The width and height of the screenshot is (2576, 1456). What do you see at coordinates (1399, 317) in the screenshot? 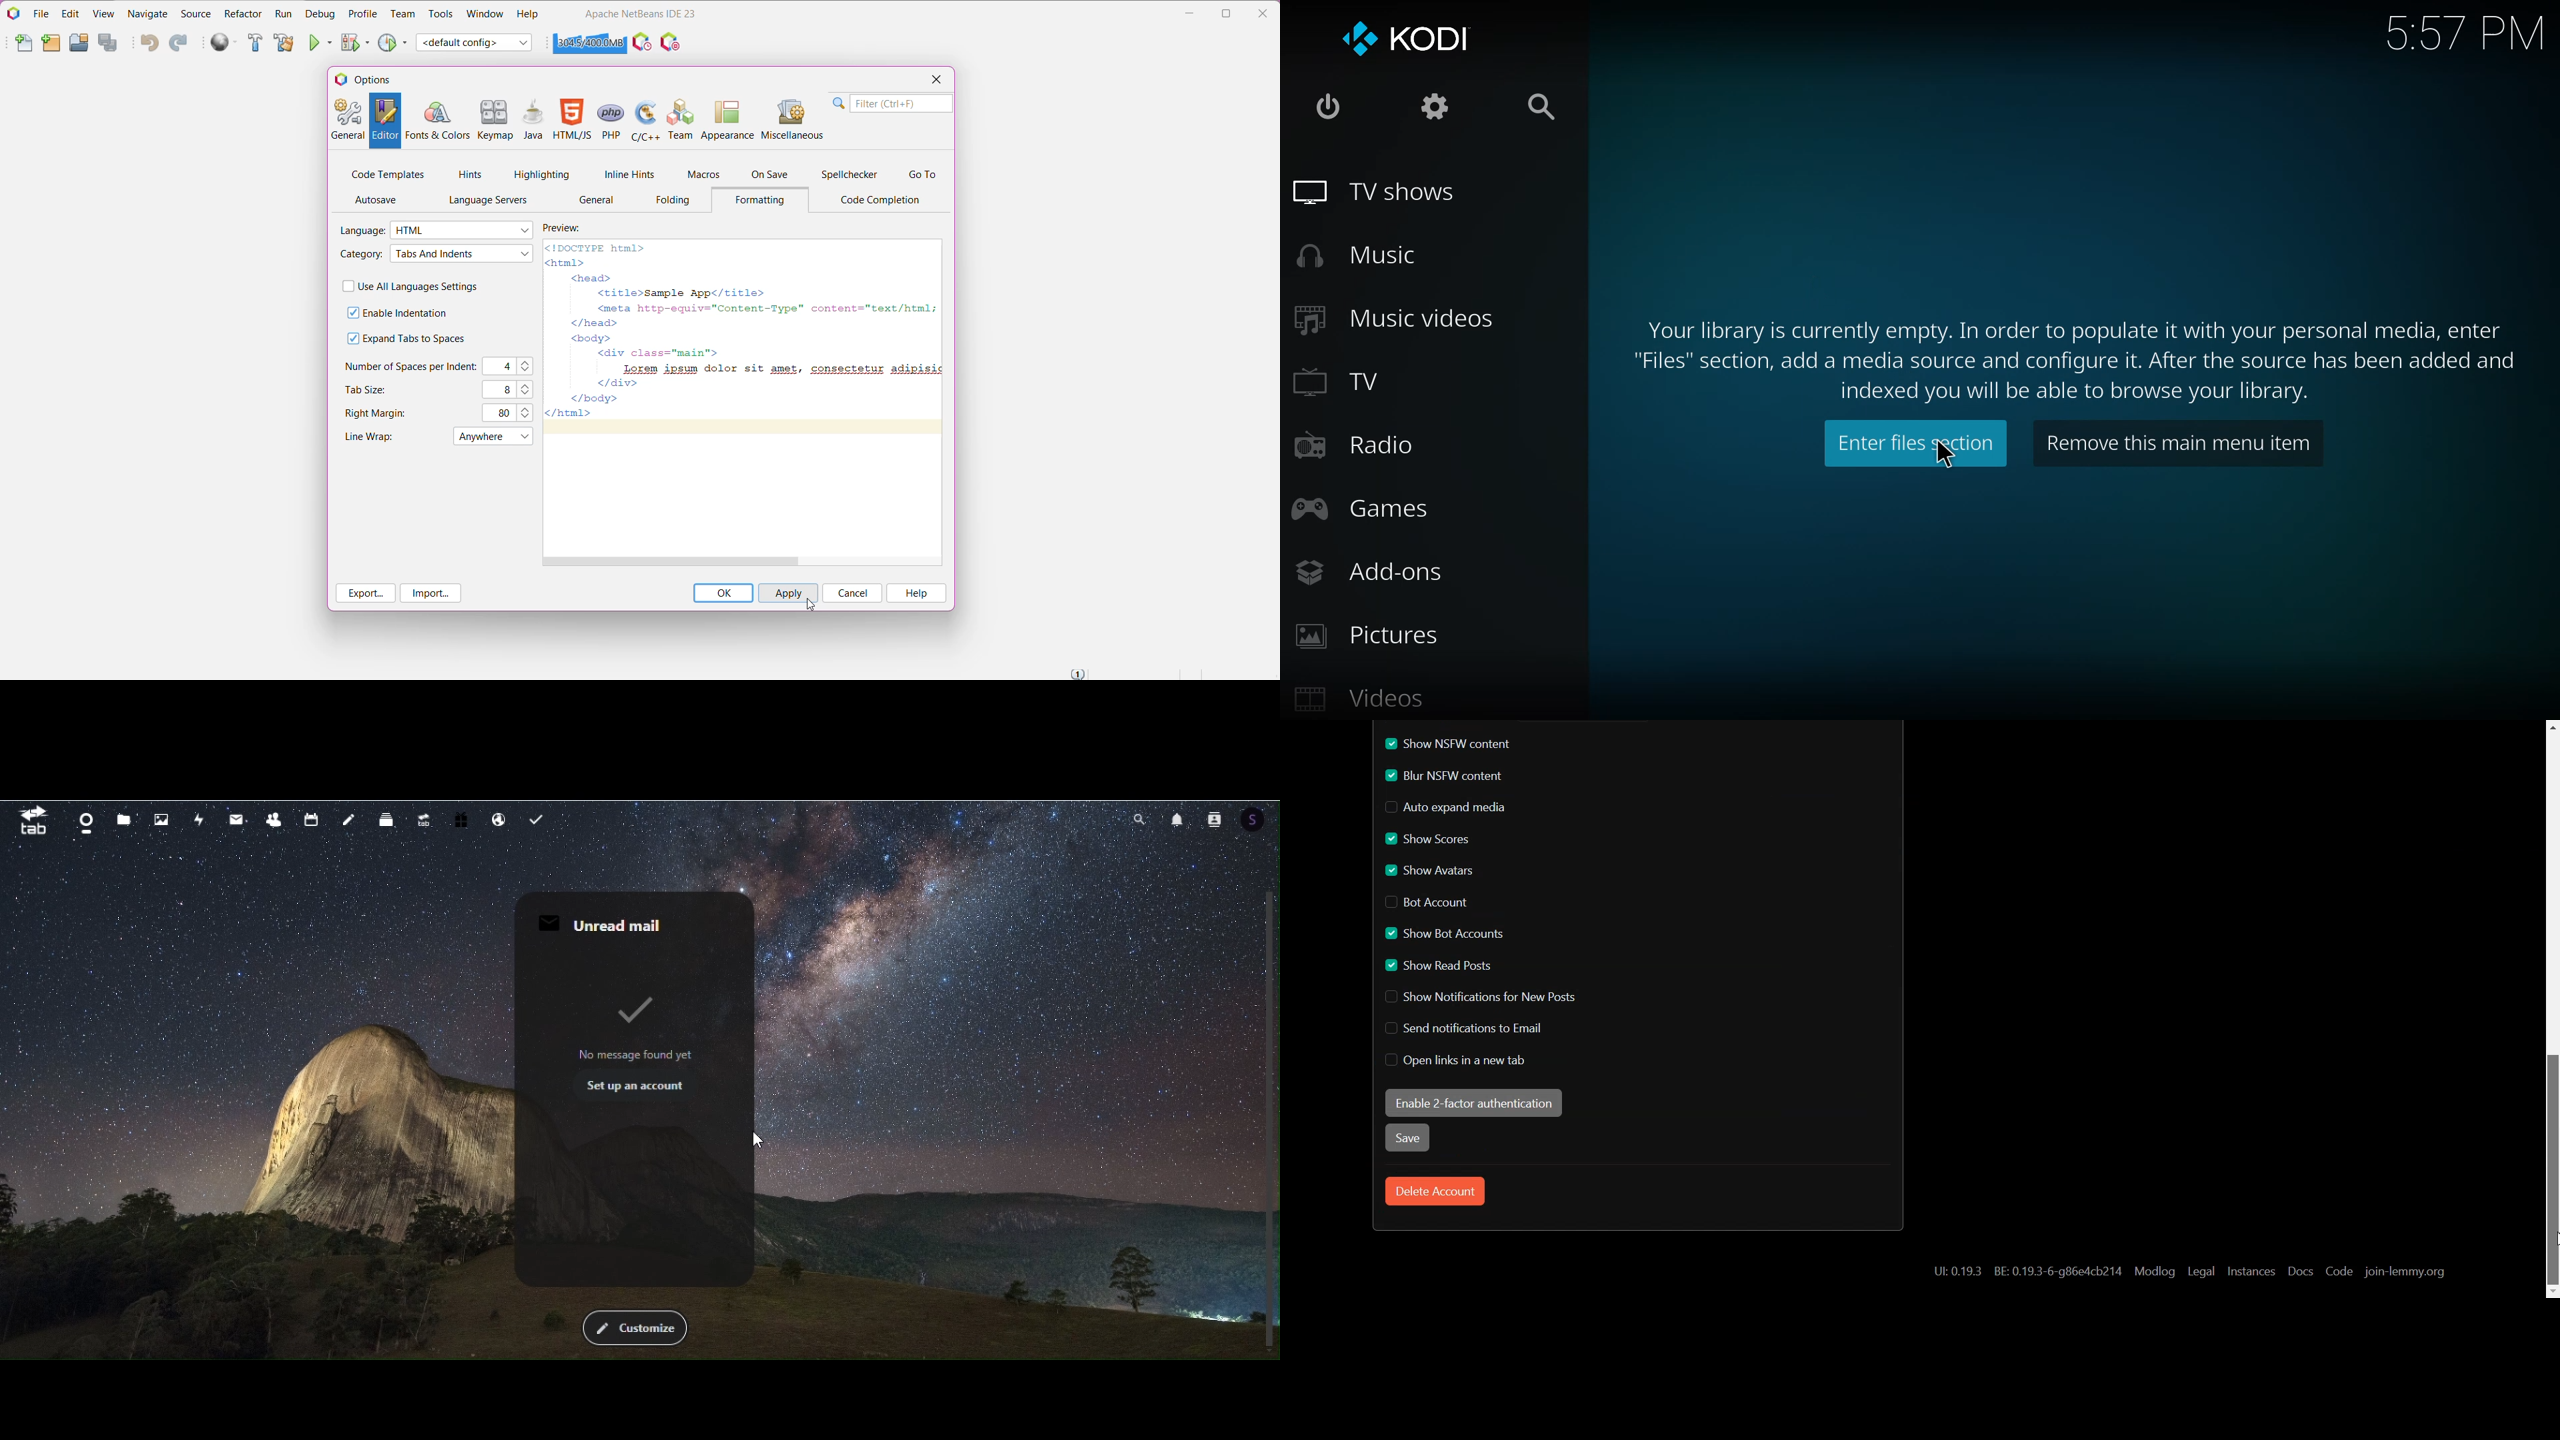
I see `music videos` at bounding box center [1399, 317].